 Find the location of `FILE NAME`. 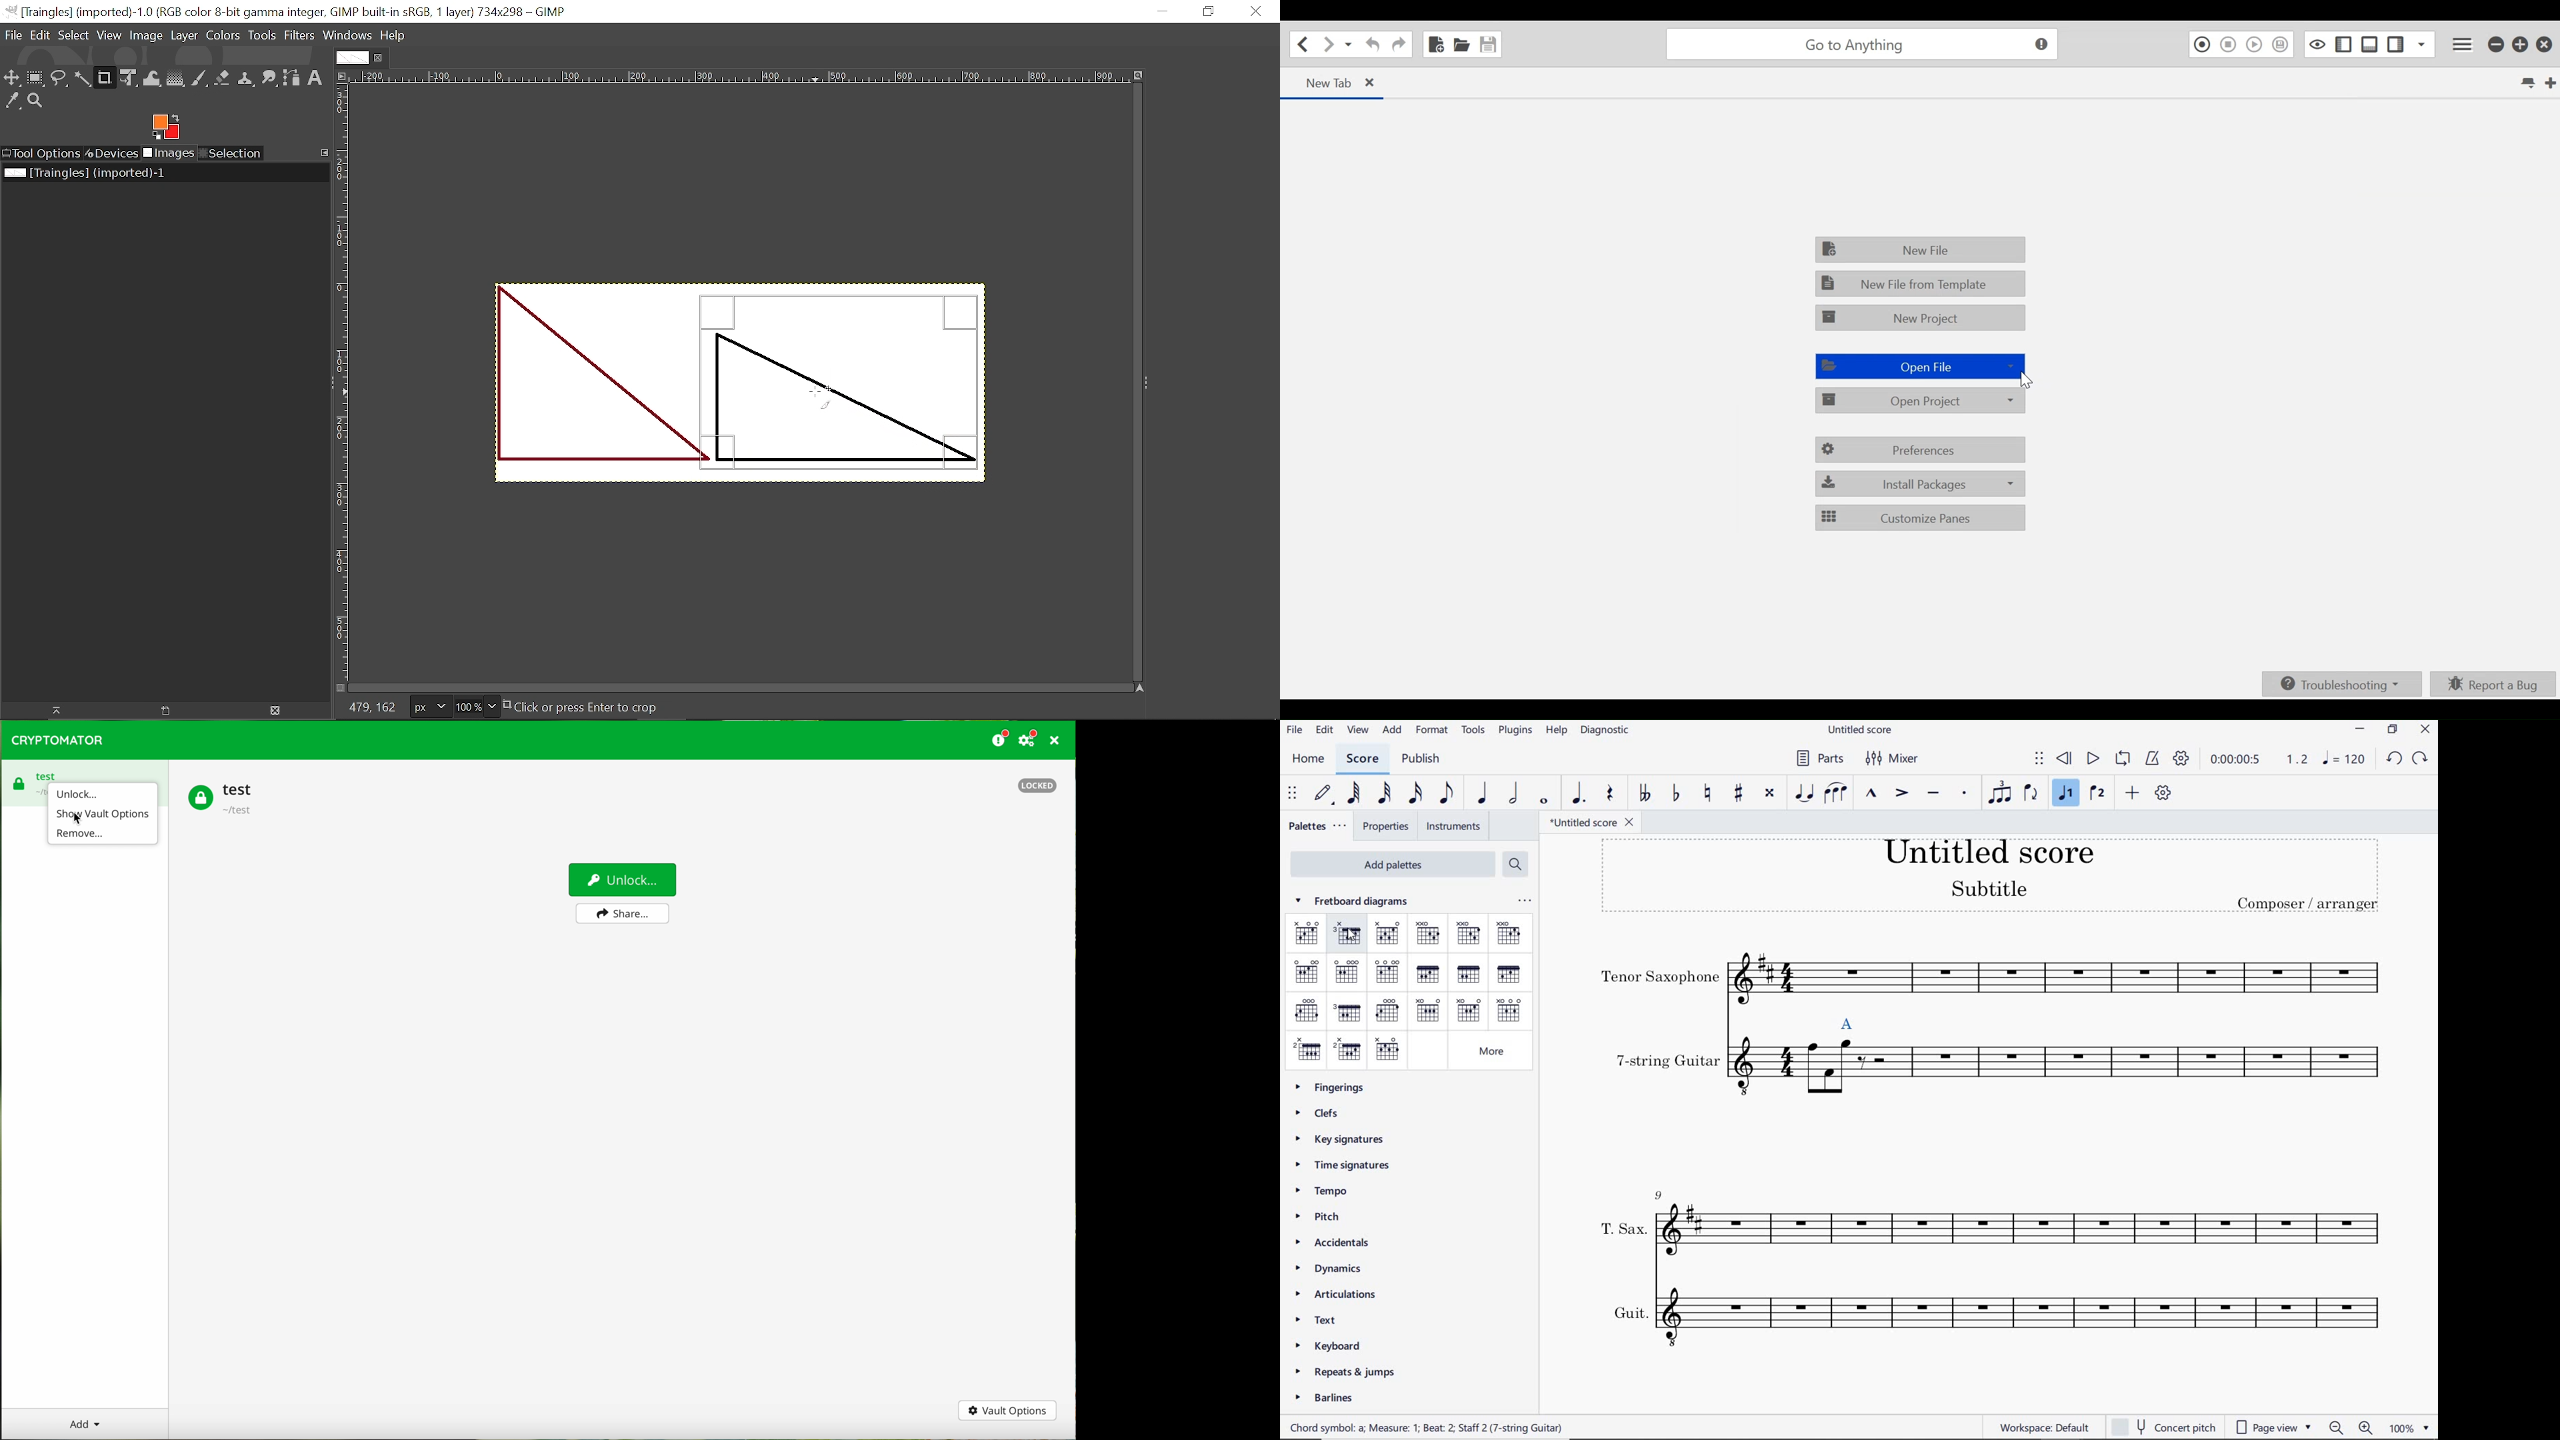

FILE NAME is located at coordinates (1864, 730).